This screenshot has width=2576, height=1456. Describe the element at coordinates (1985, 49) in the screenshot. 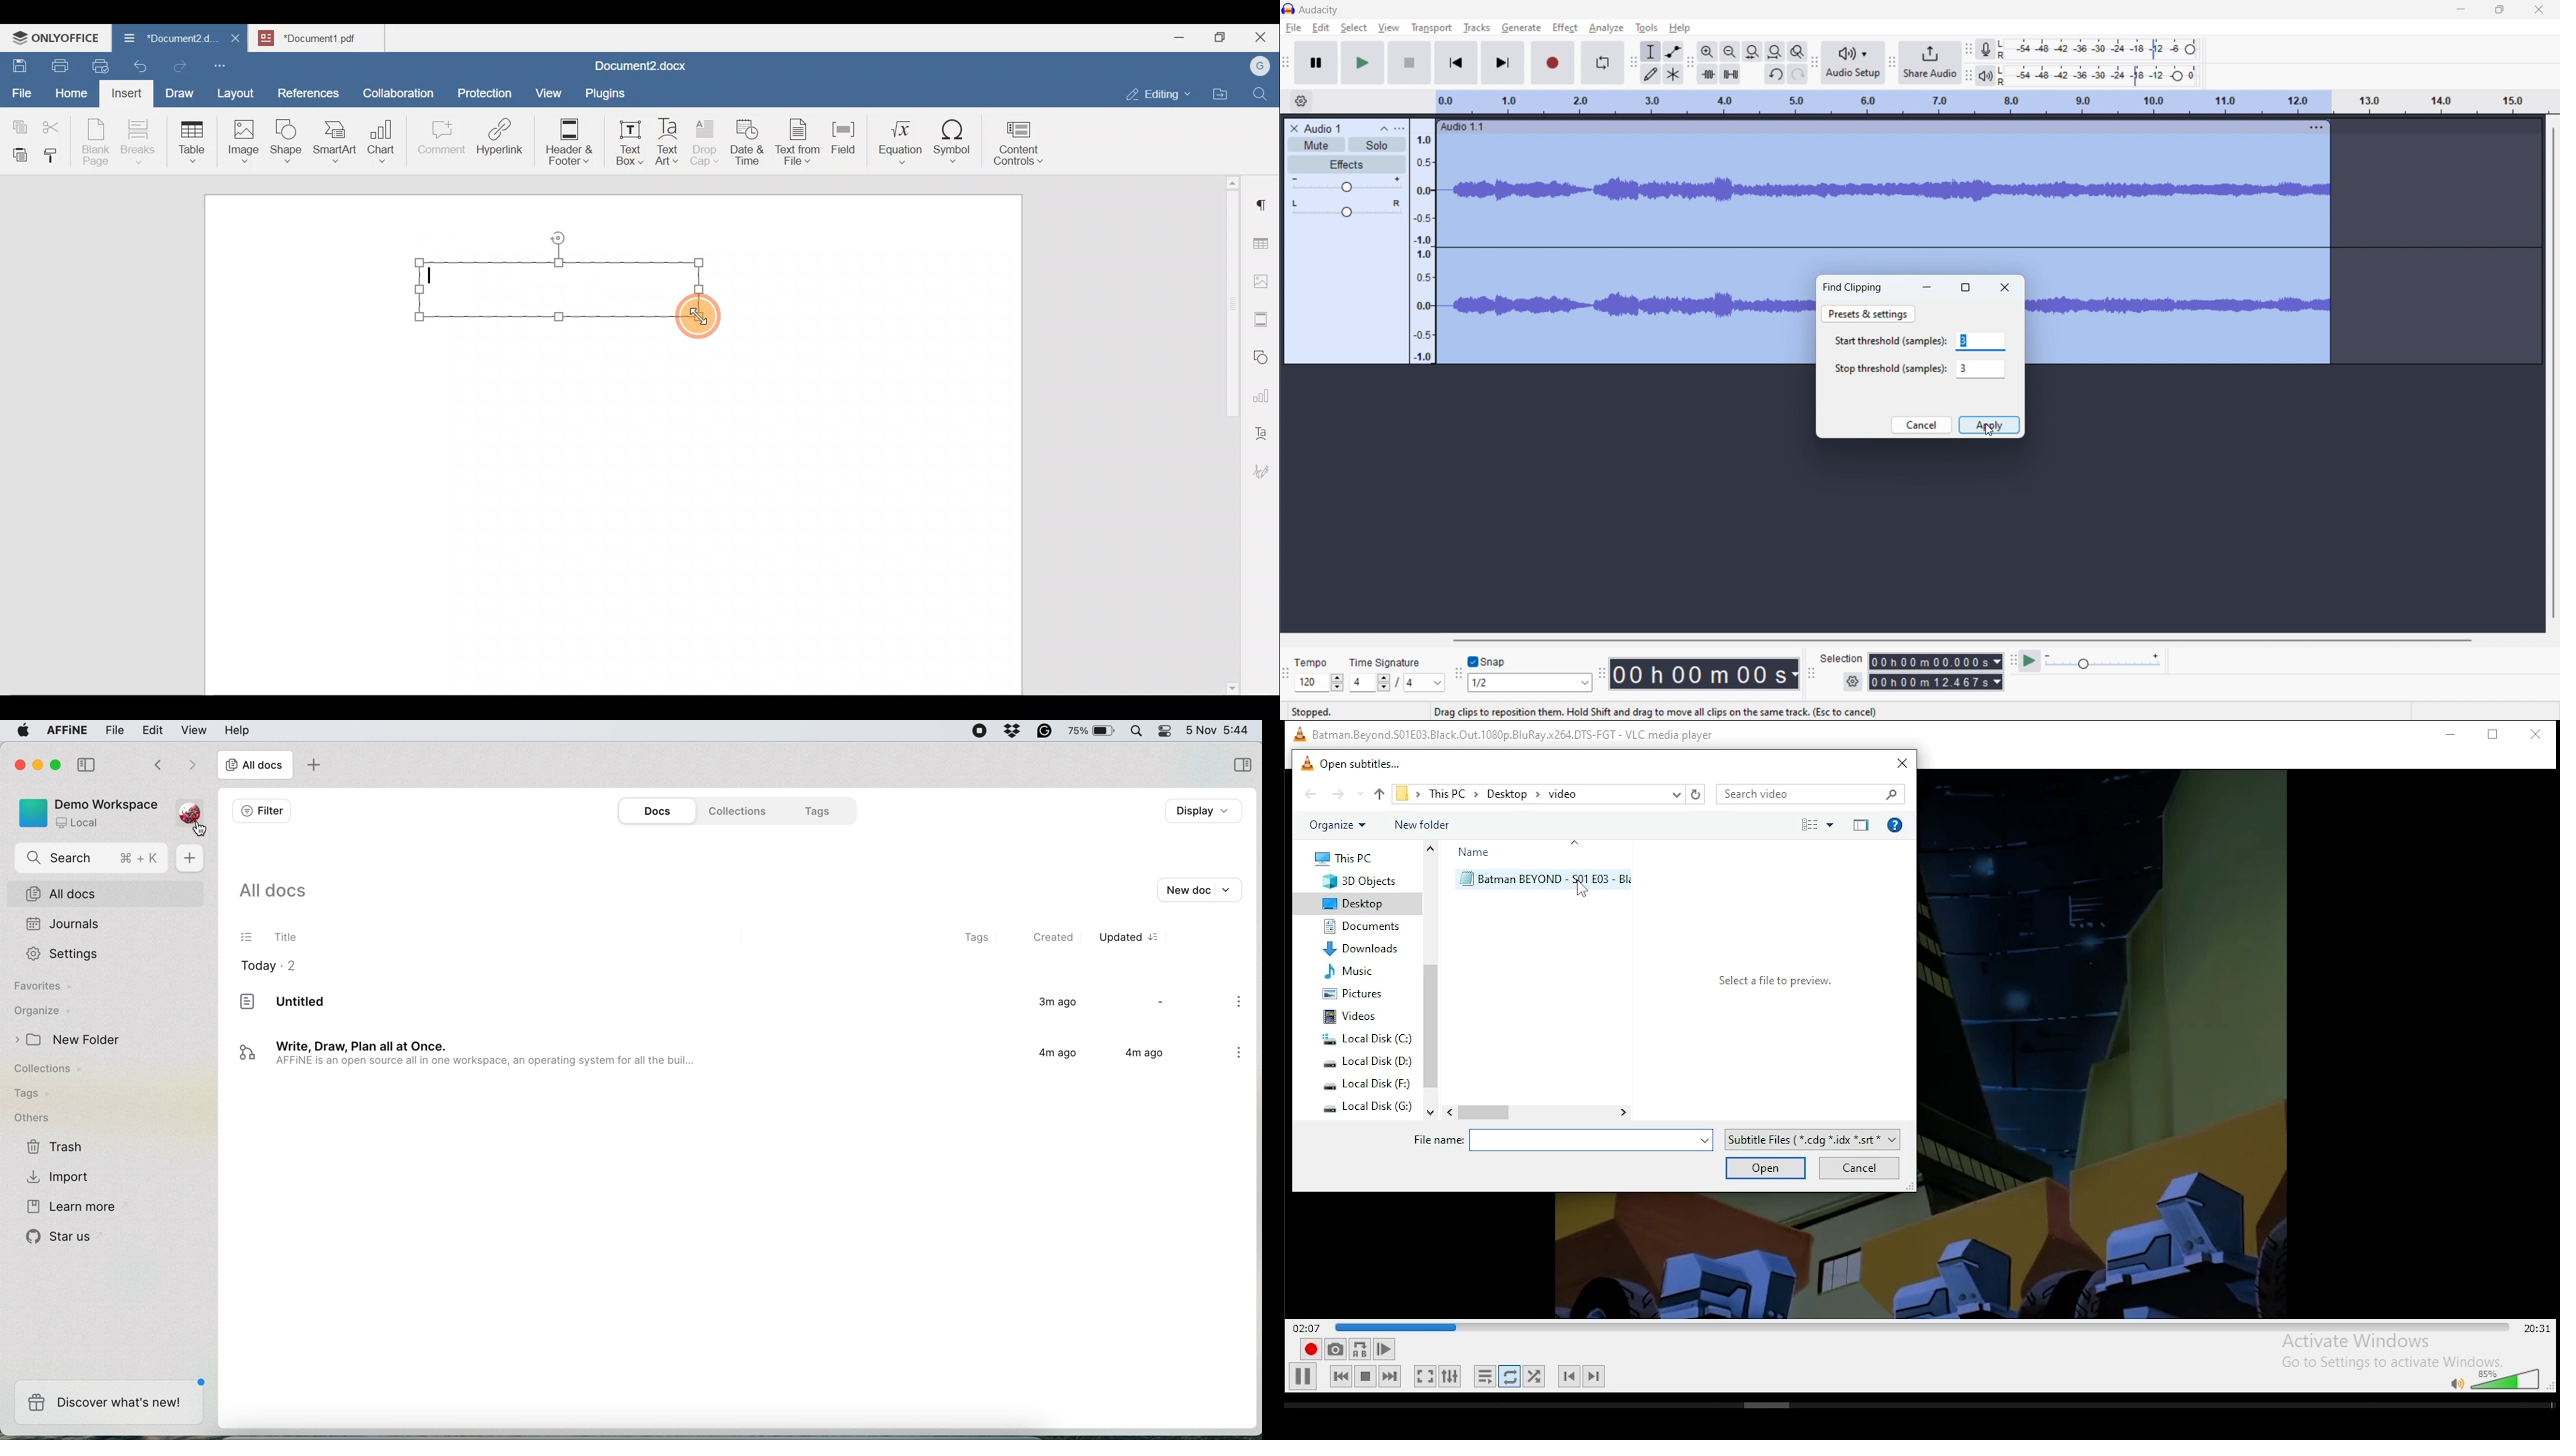

I see `recording meter` at that location.